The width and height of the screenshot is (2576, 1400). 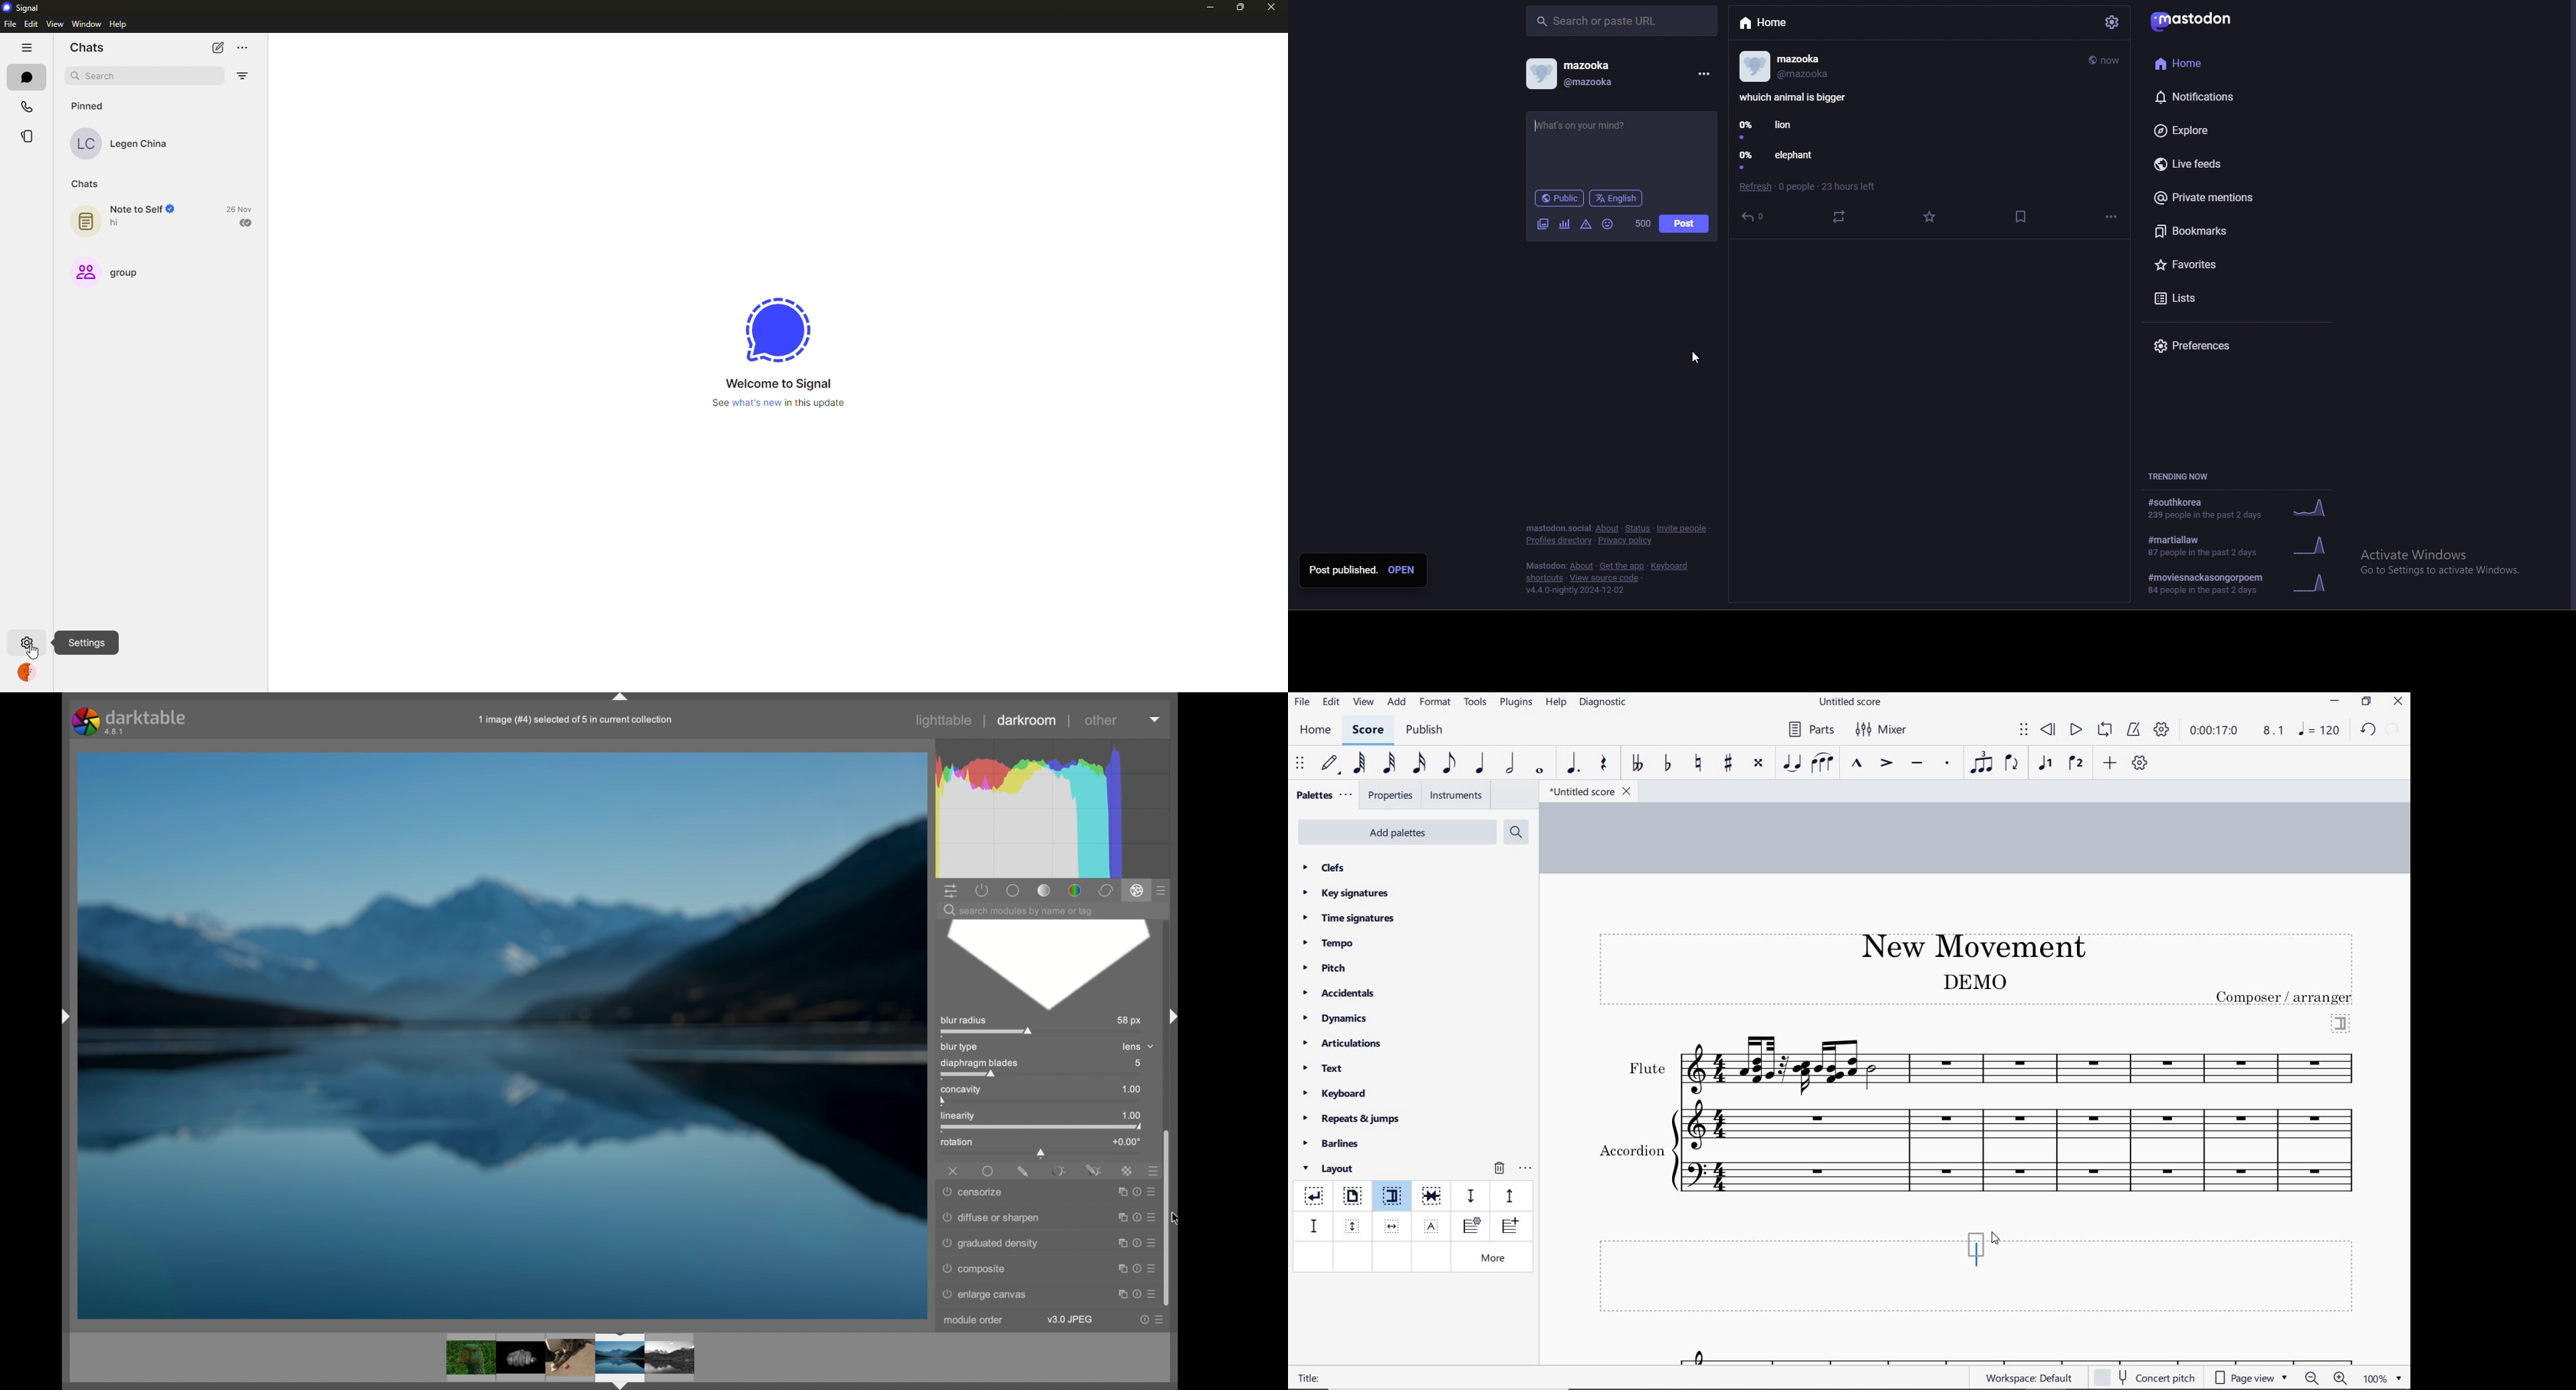 I want to click on poll, so click(x=1808, y=97).